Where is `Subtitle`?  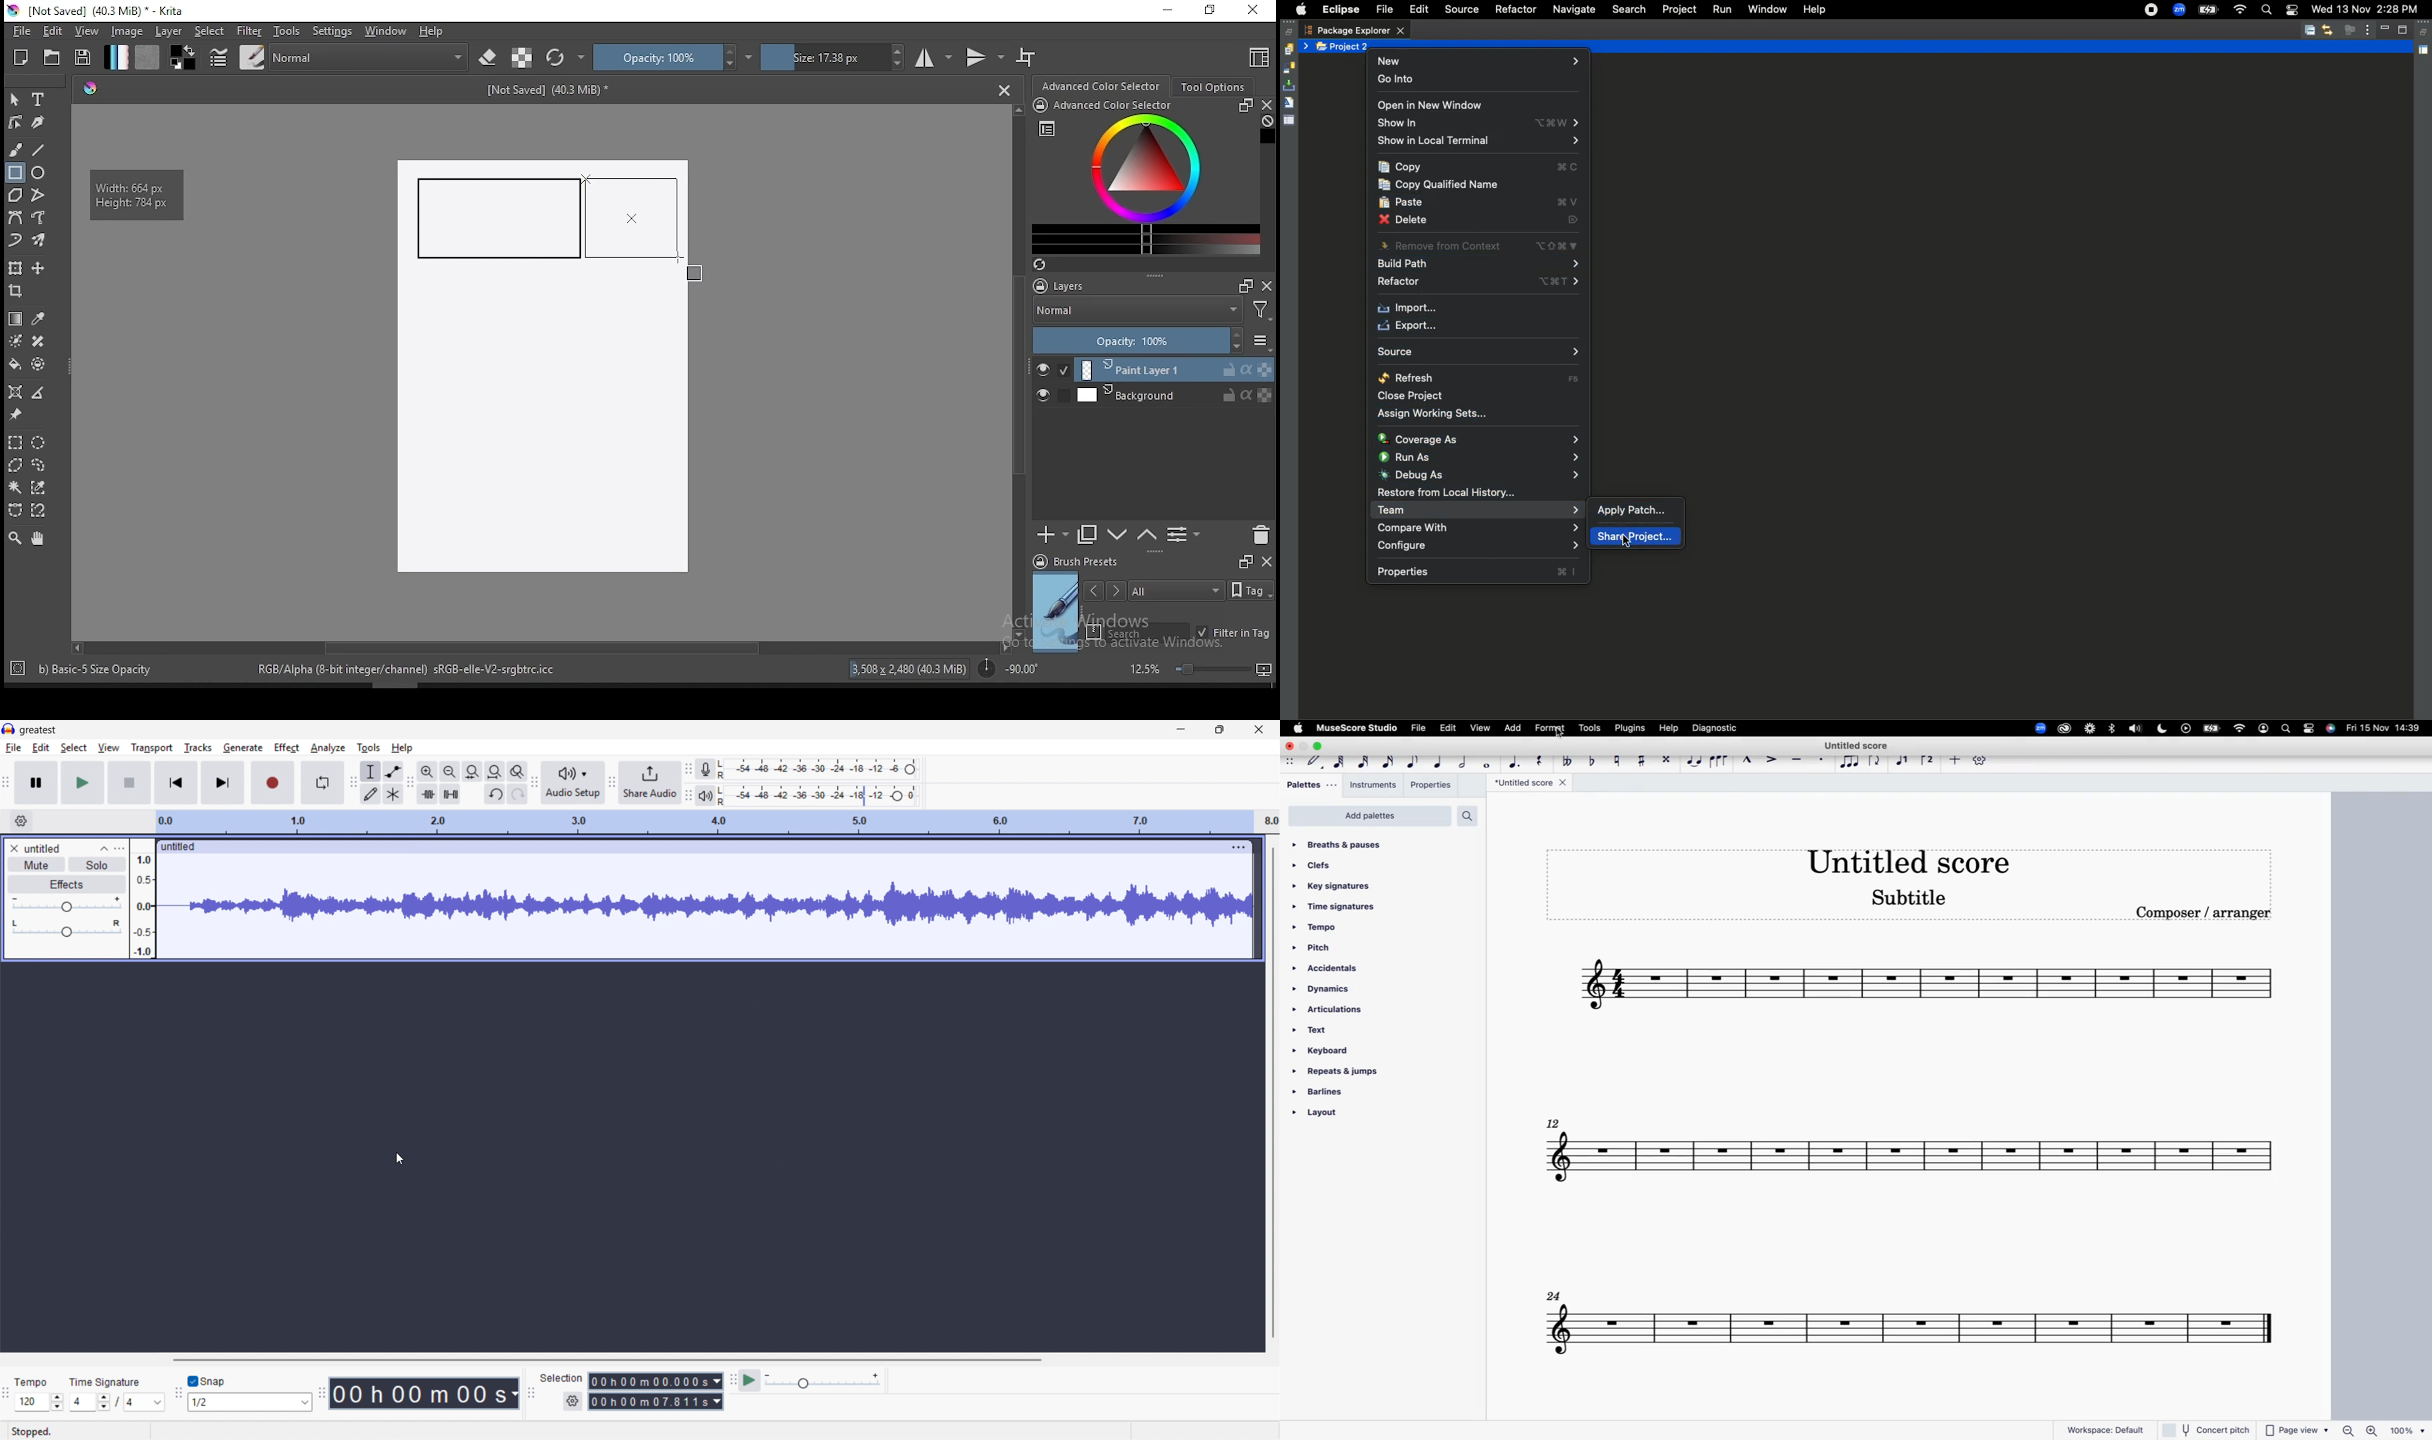 Subtitle is located at coordinates (1907, 901).